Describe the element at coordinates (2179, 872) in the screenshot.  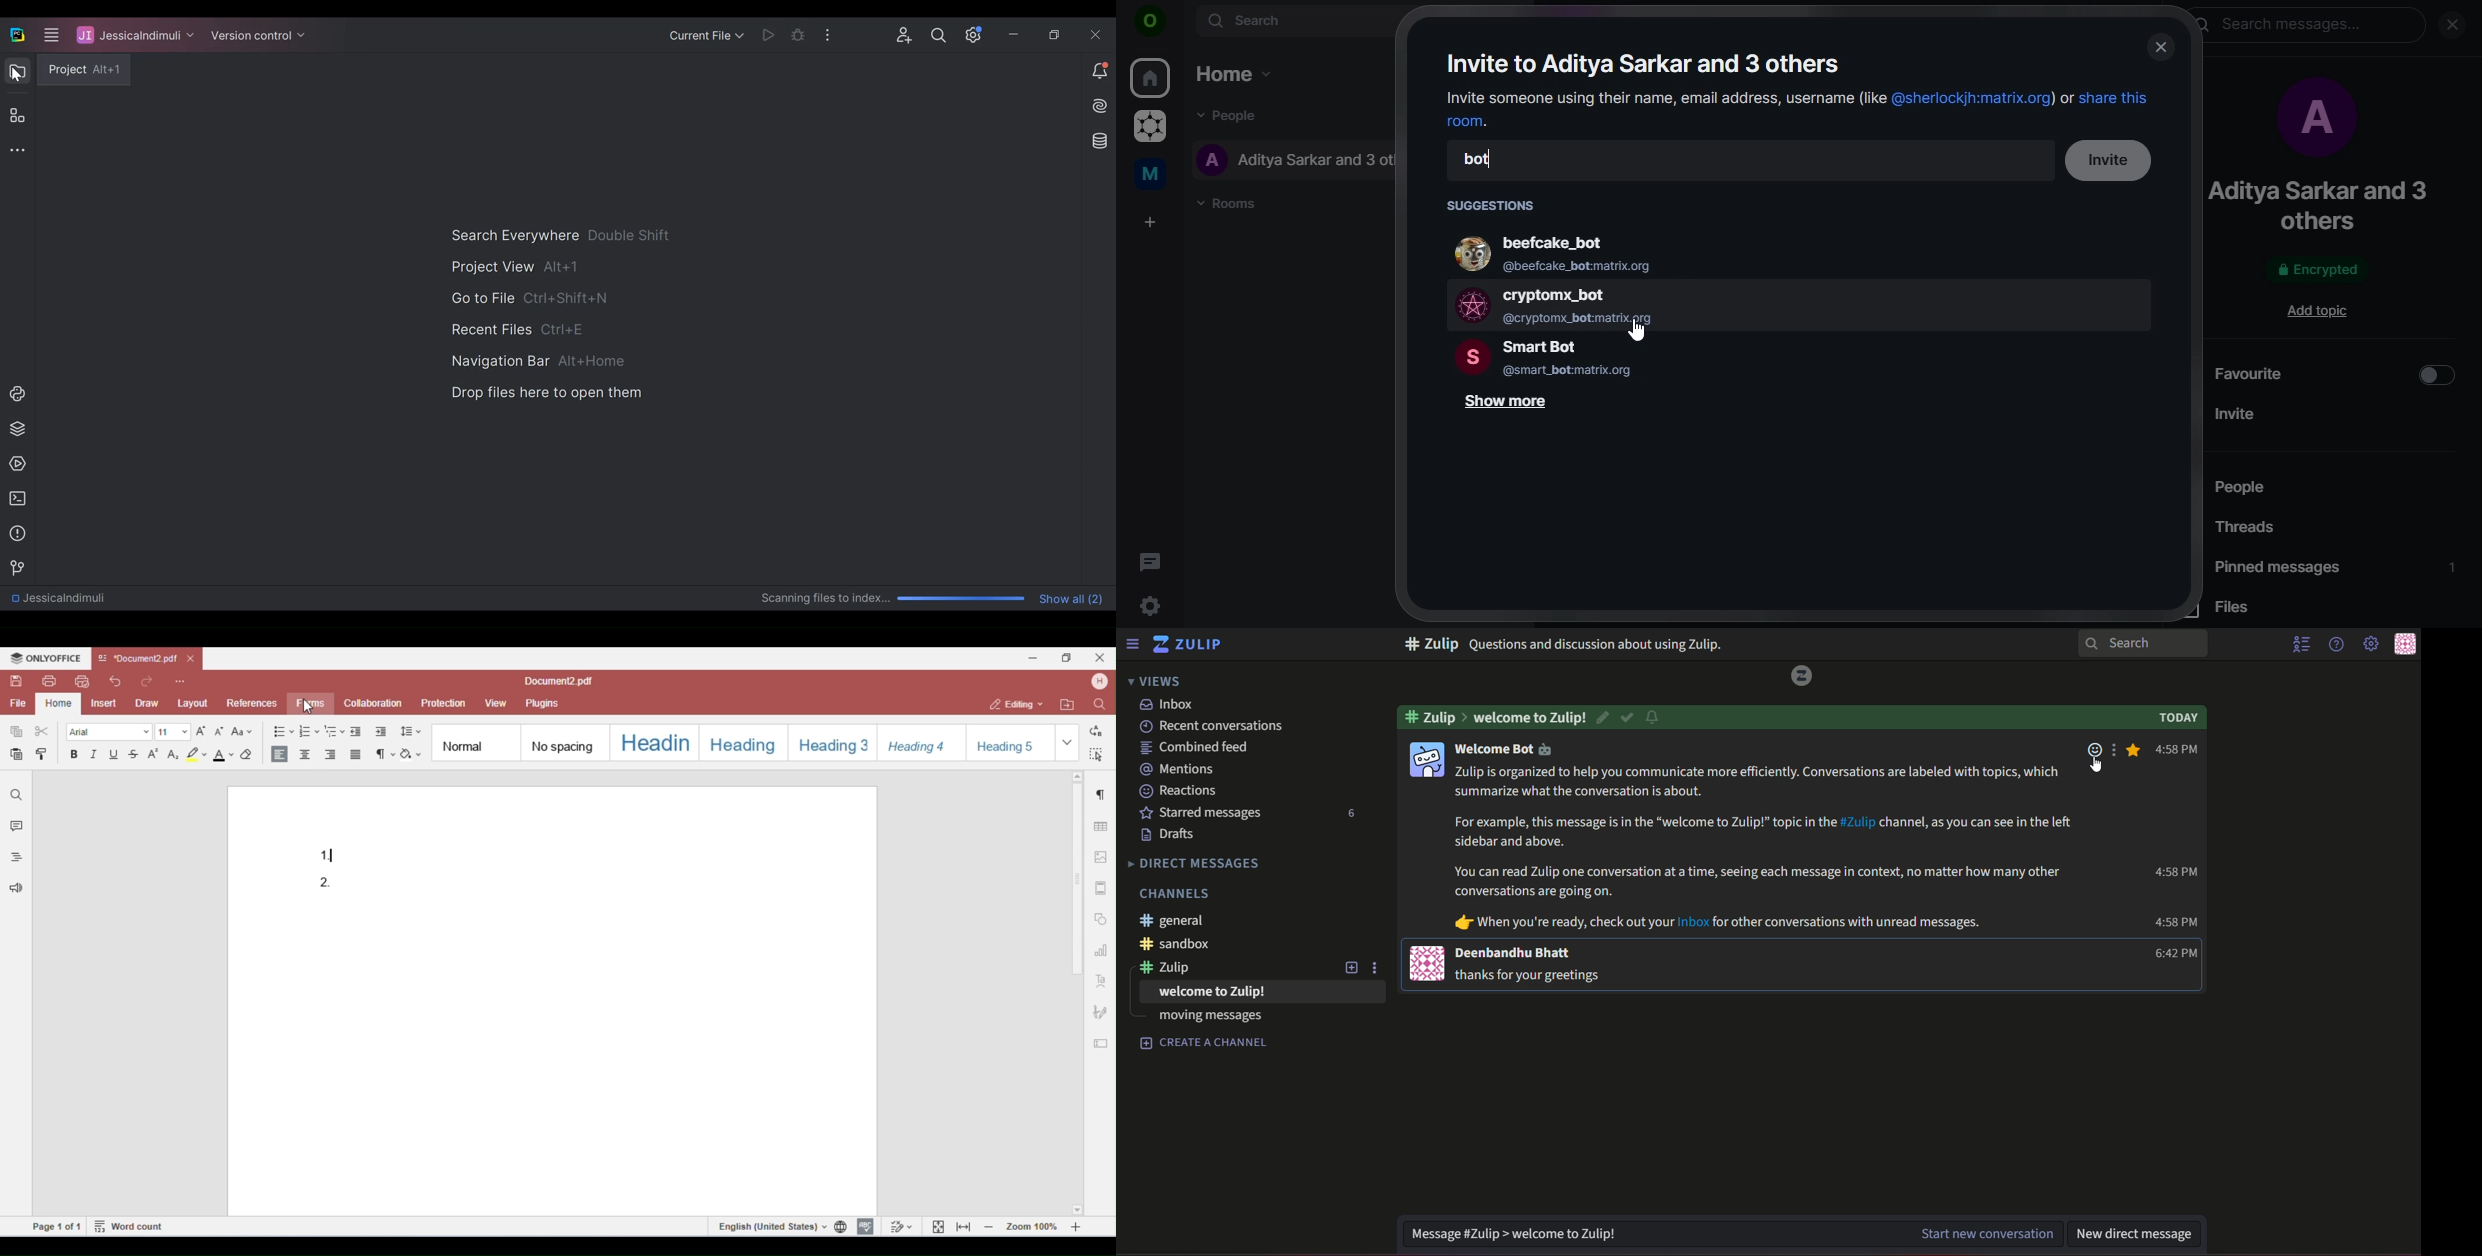
I see `4:58 PM` at that location.